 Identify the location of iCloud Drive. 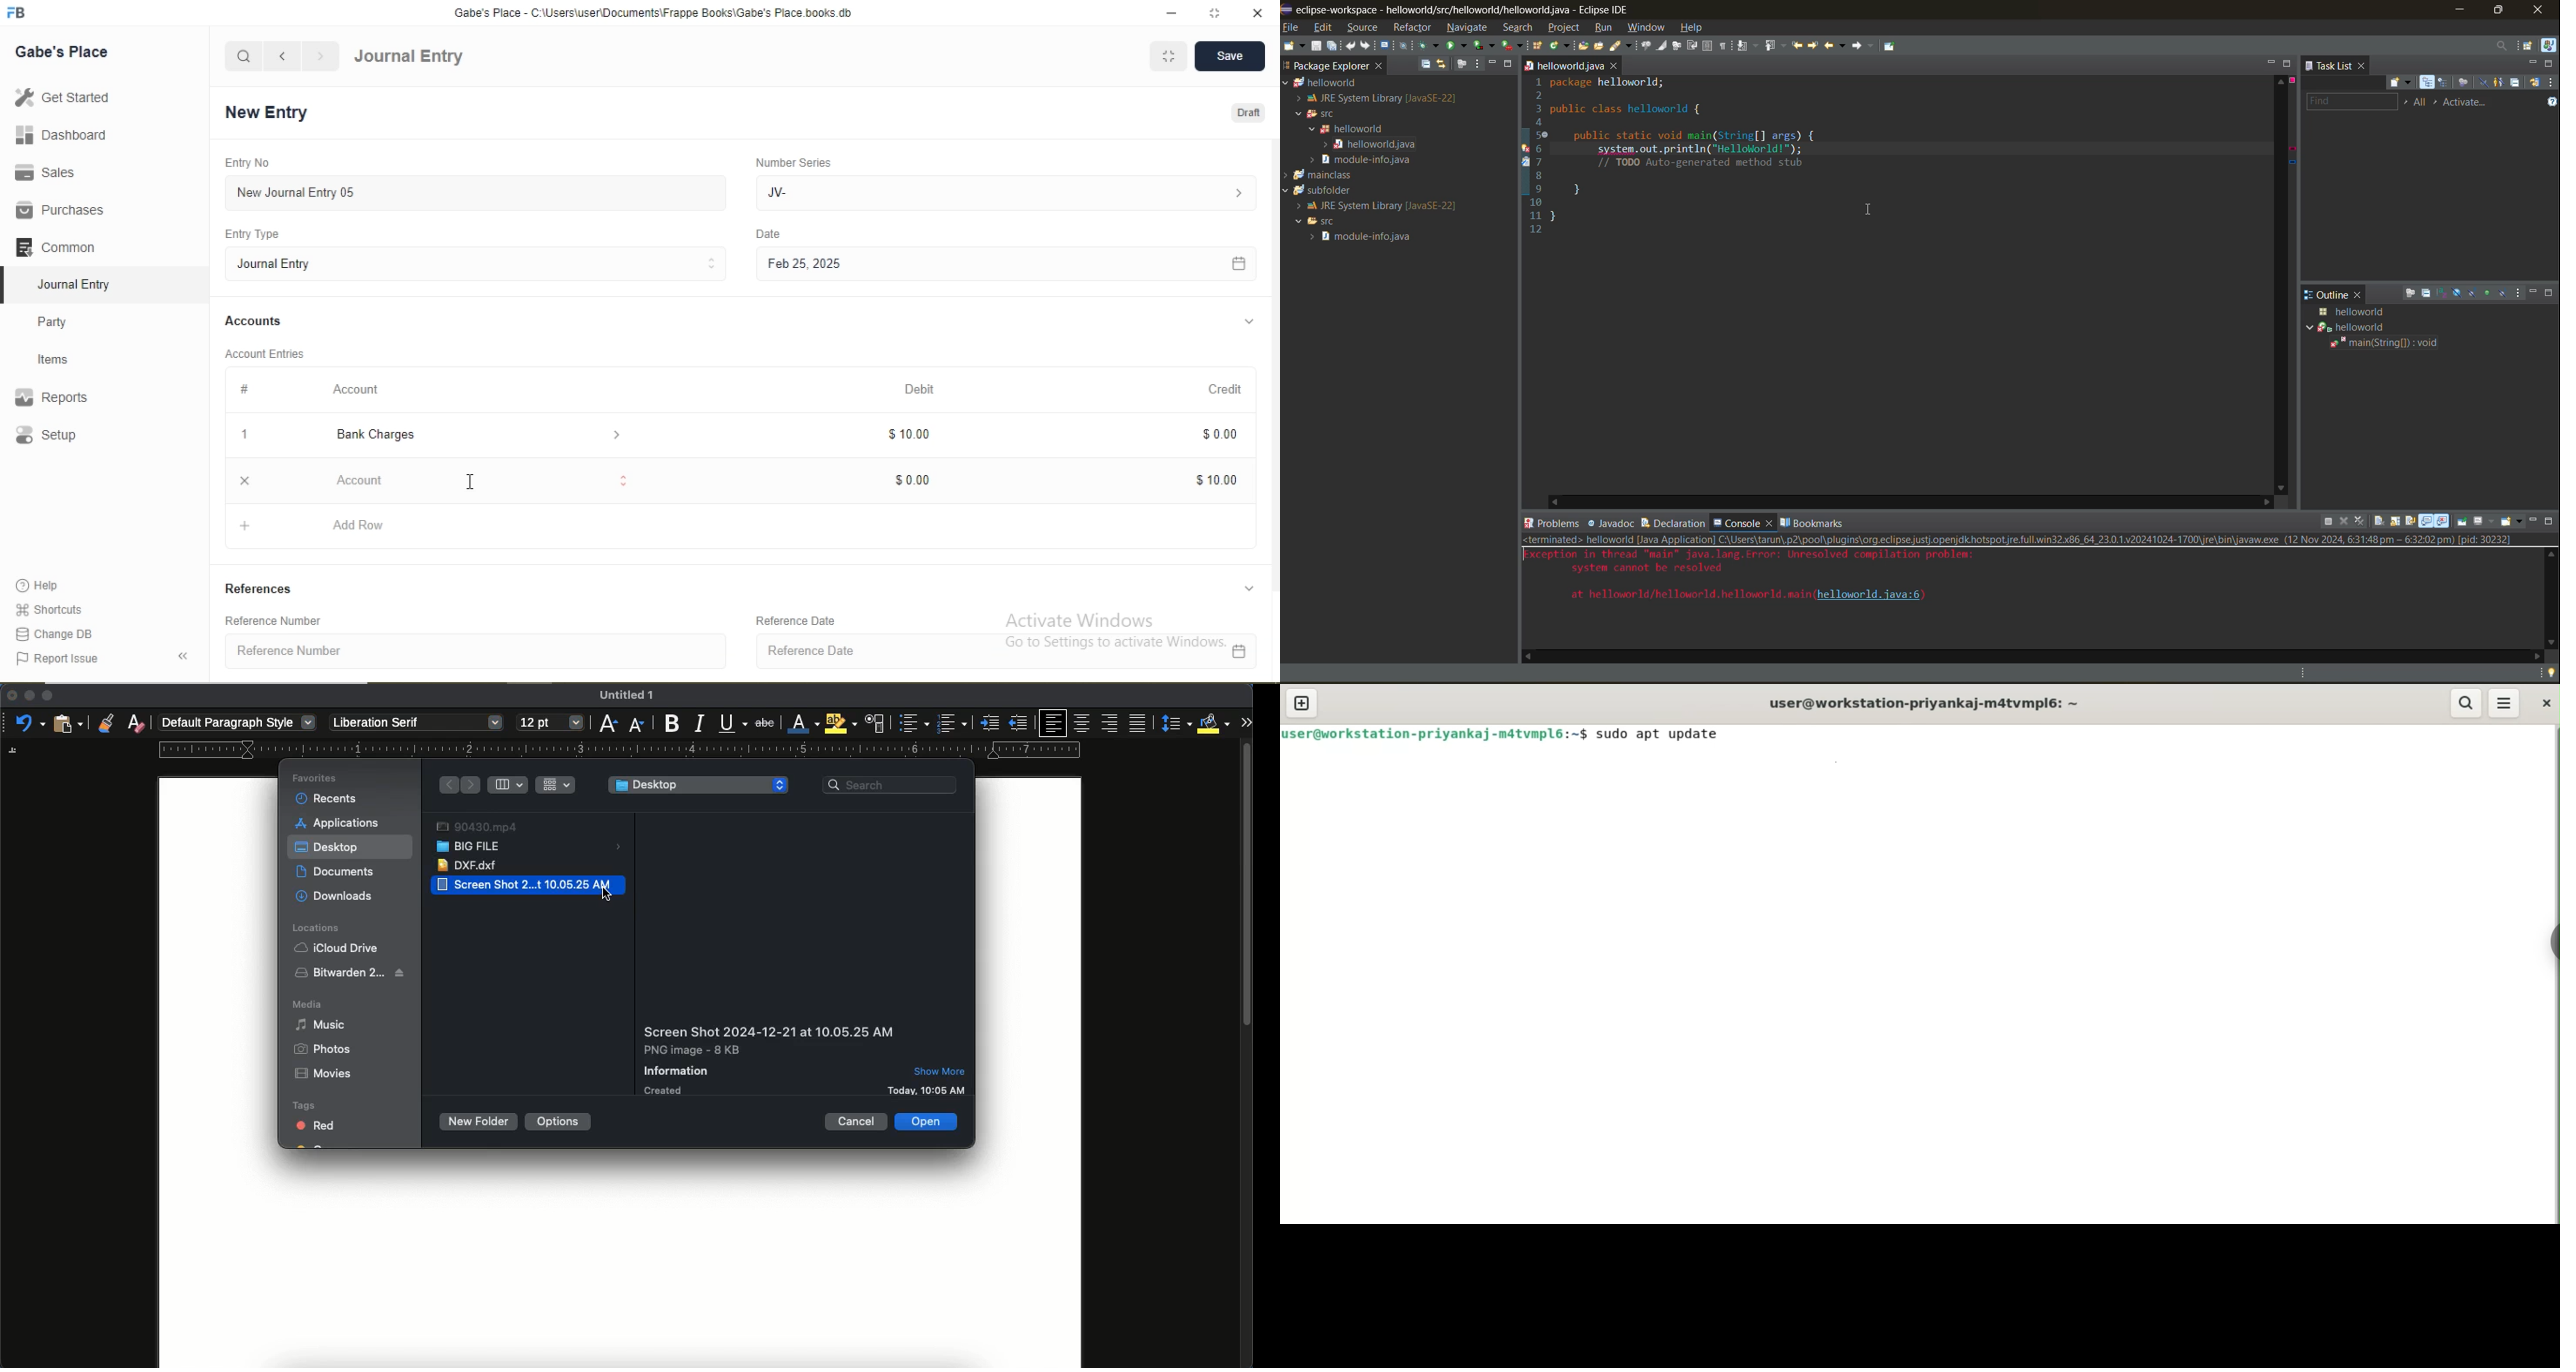
(339, 948).